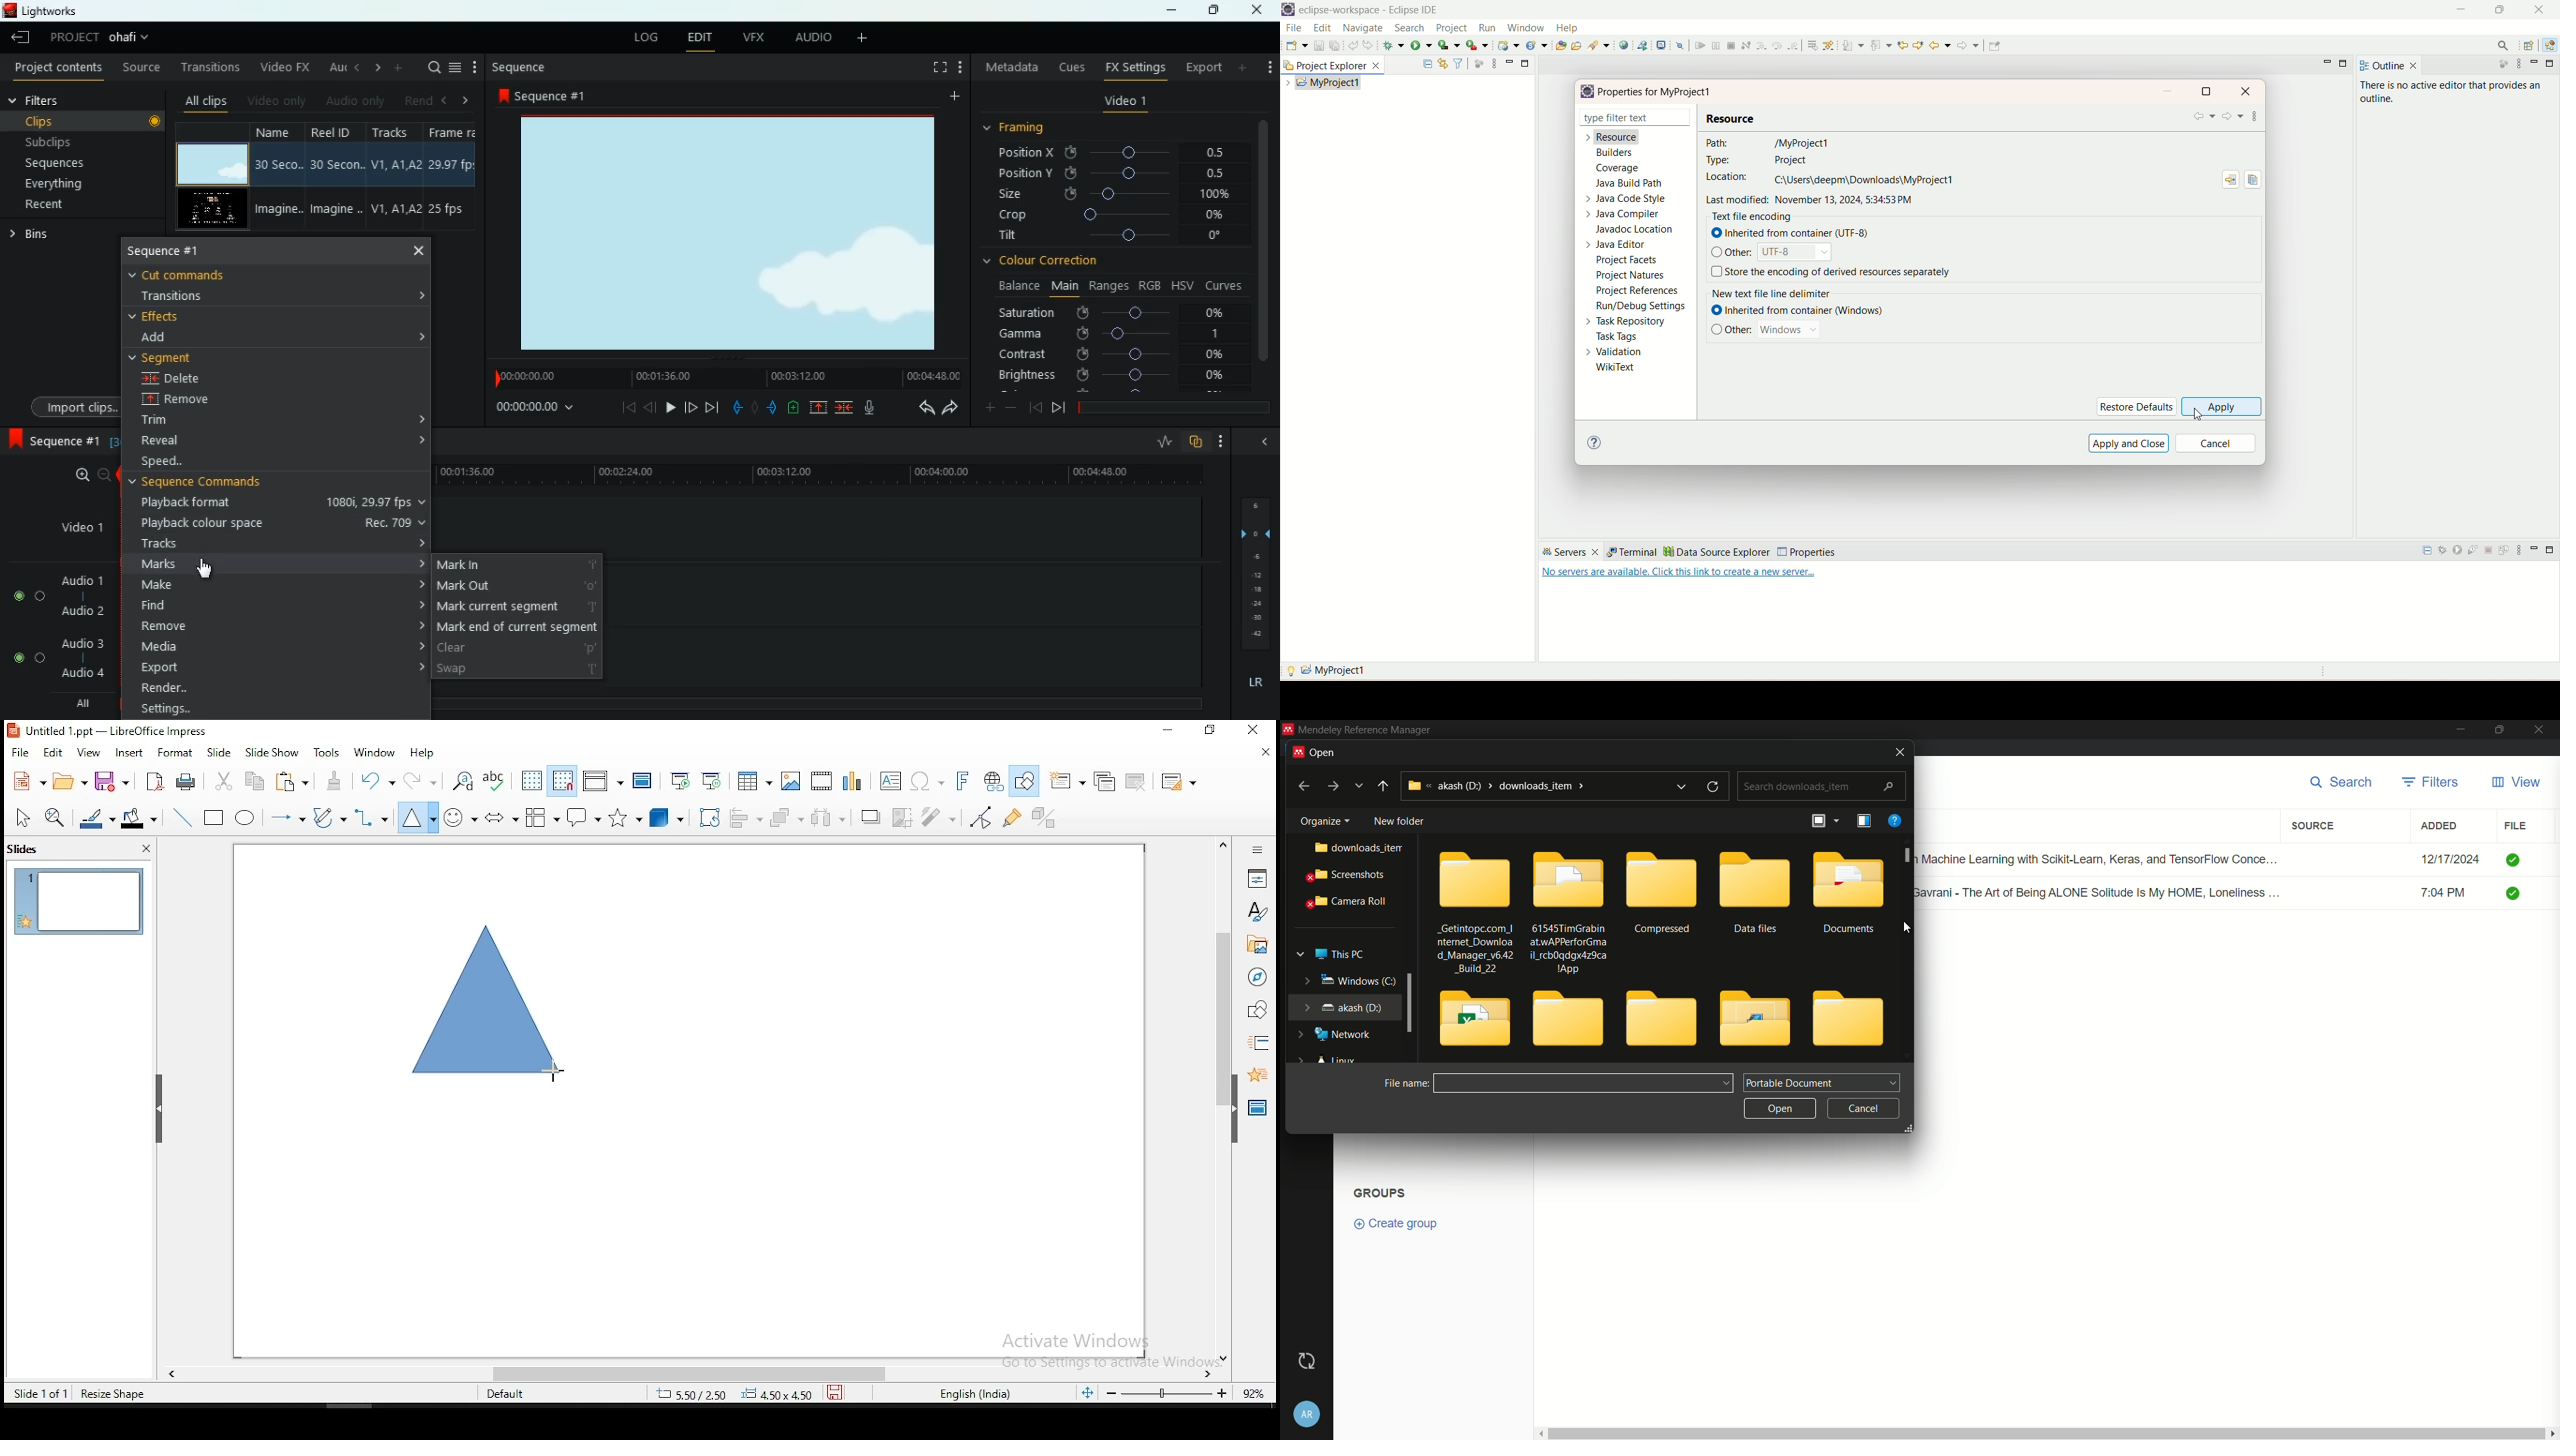 Image resolution: width=2576 pixels, height=1456 pixels. What do you see at coordinates (1810, 234) in the screenshot?
I see `inherited from container` at bounding box center [1810, 234].